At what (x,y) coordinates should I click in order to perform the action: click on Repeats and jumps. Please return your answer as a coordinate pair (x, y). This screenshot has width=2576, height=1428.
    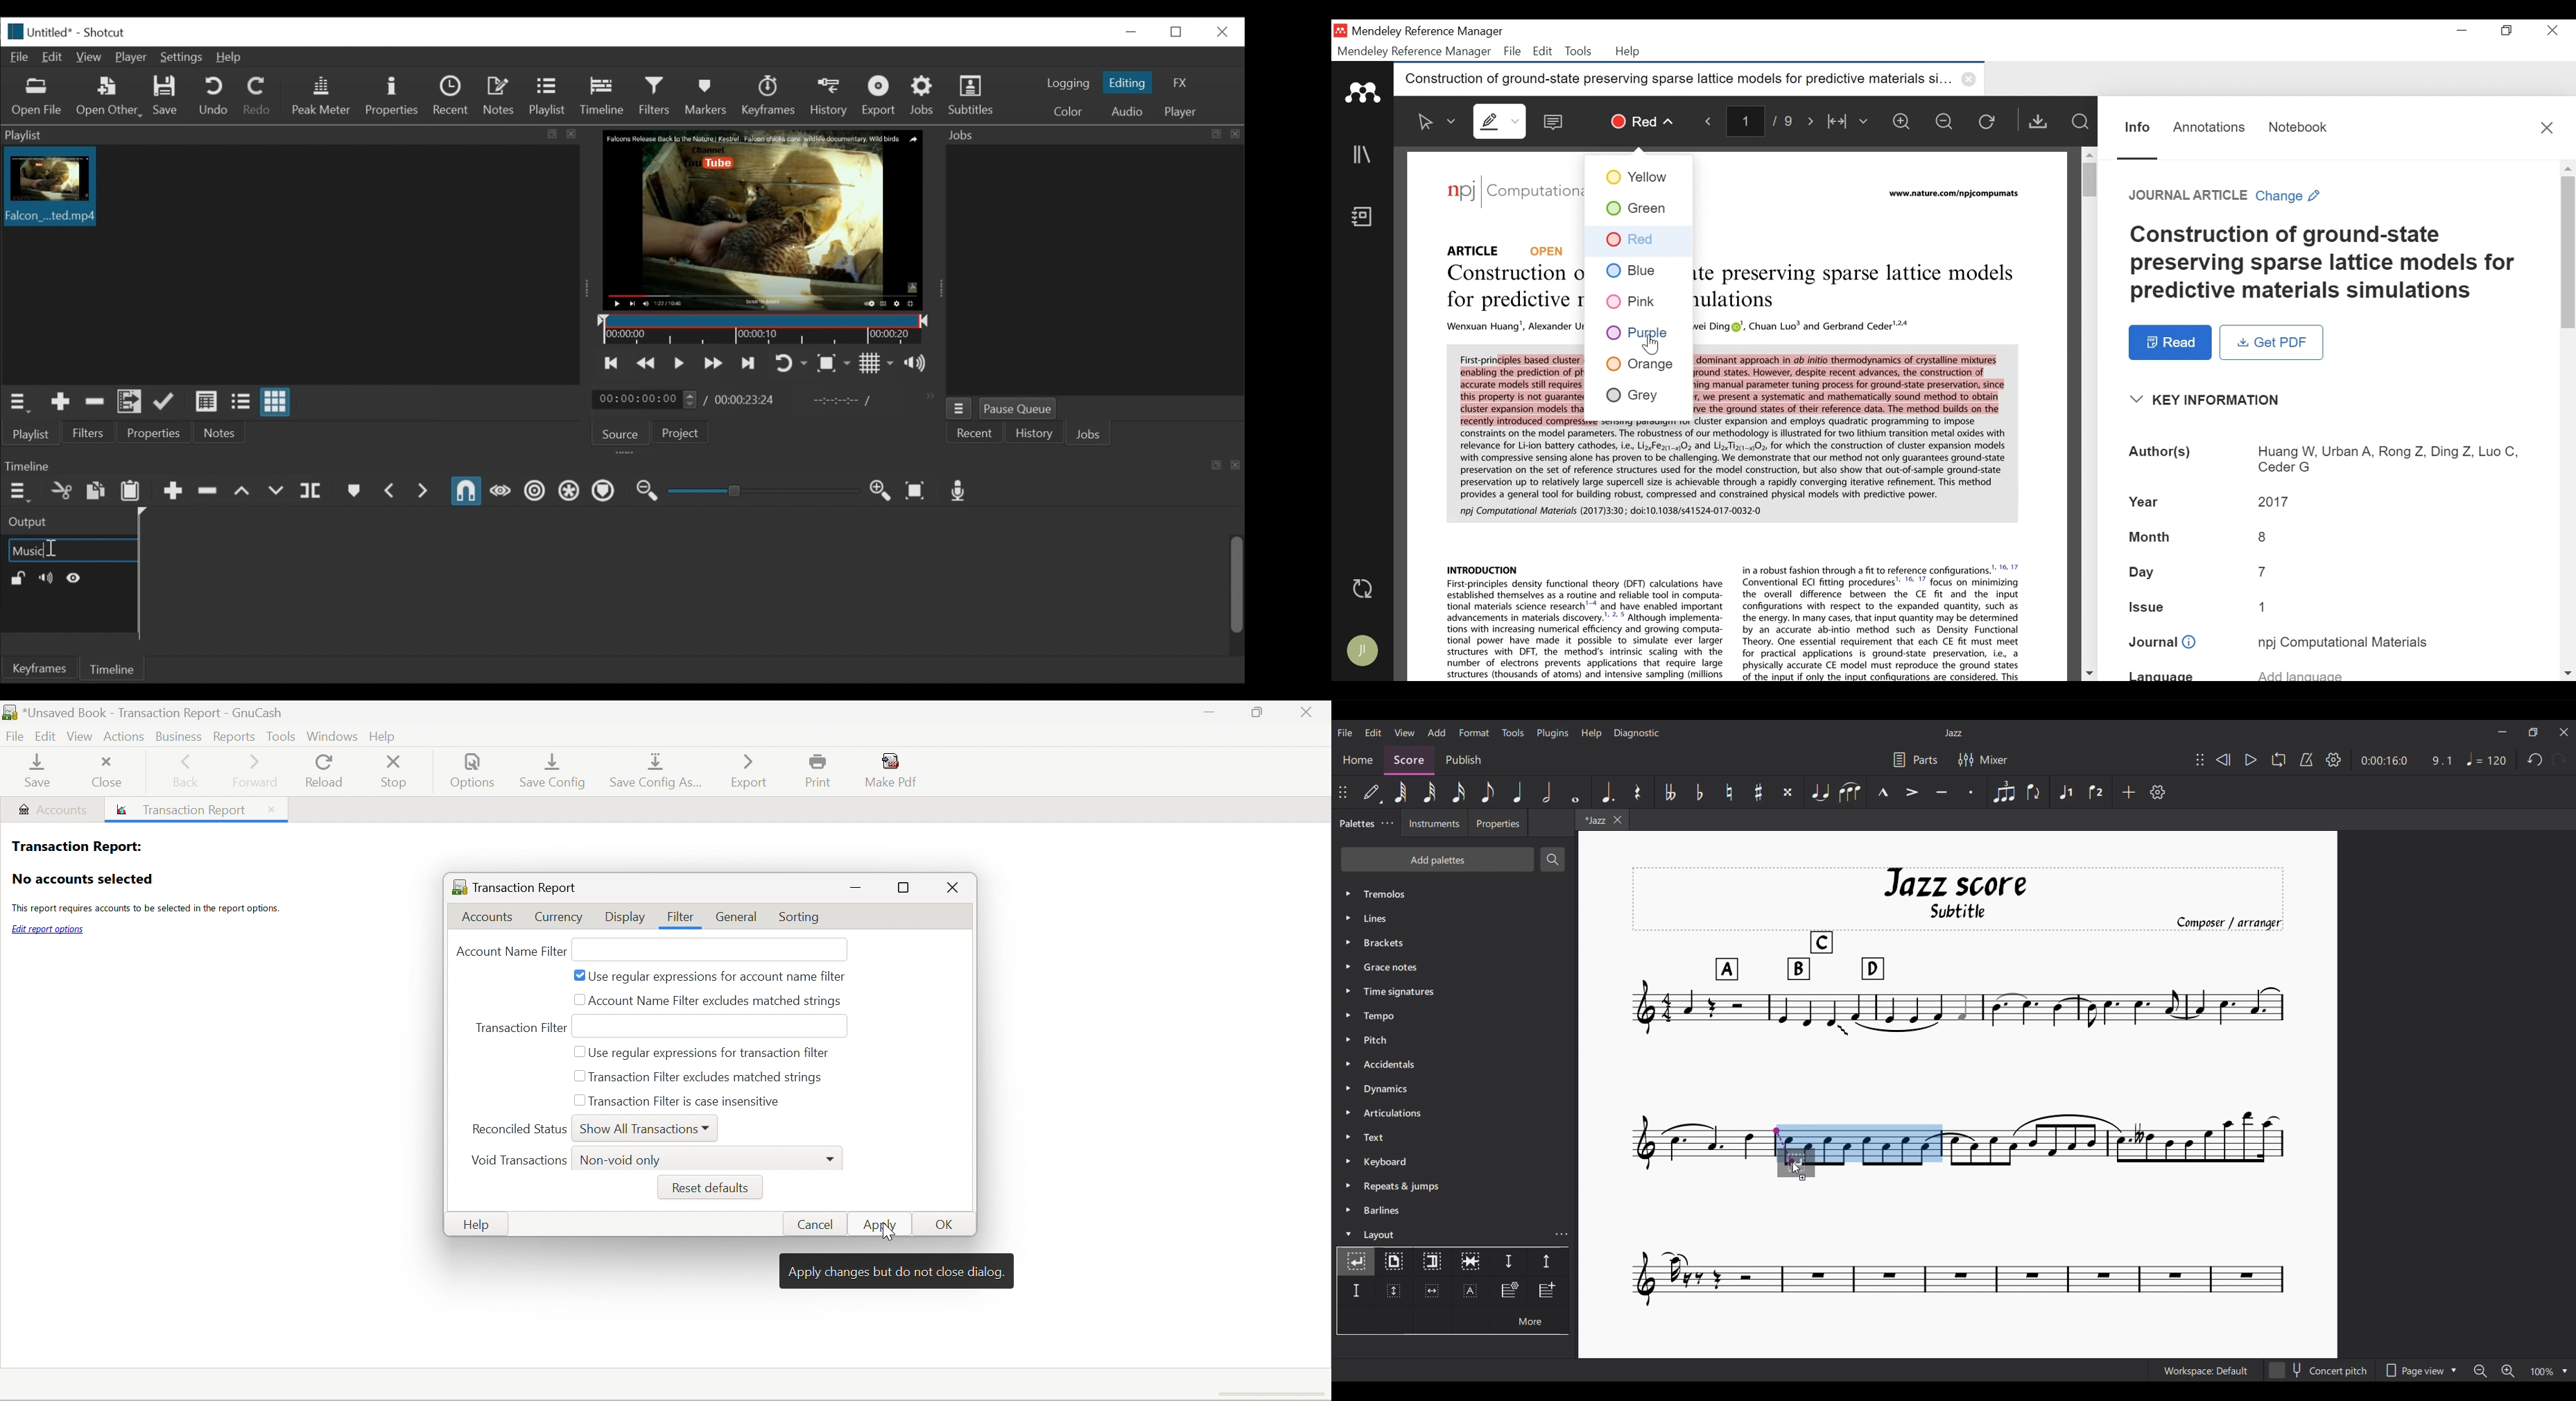
    Looking at the image, I should click on (1455, 1186).